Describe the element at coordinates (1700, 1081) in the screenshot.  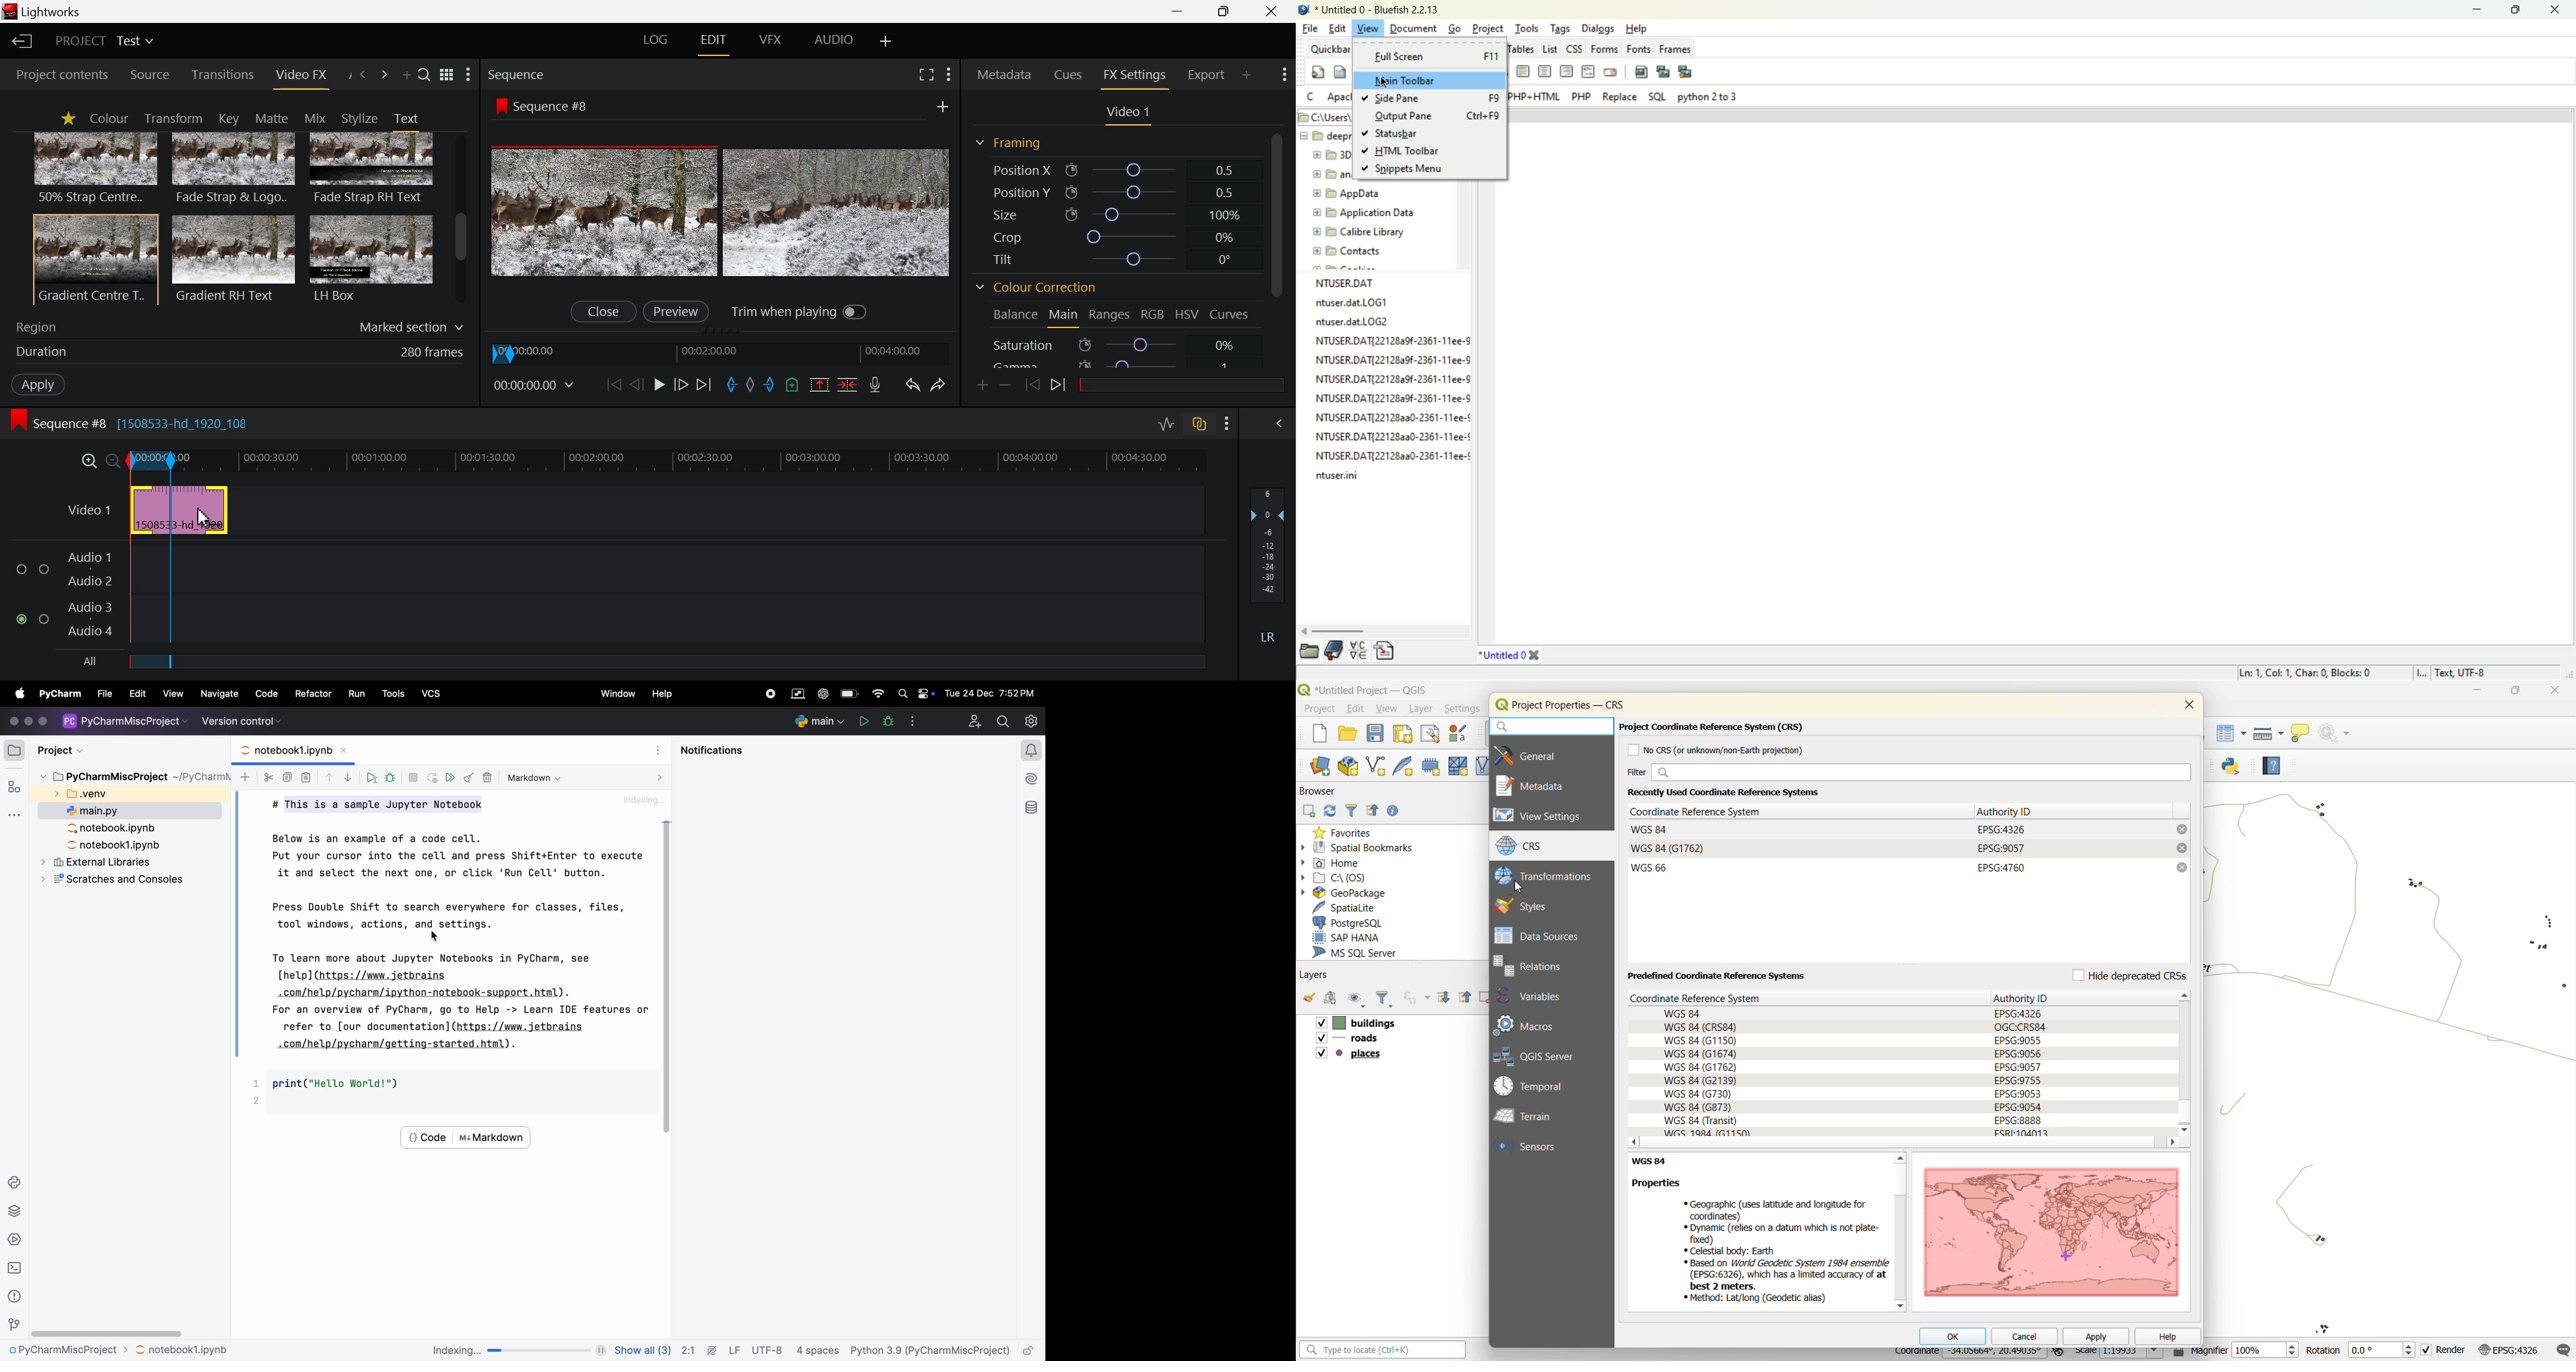
I see `WGS 84 (G2149)` at that location.